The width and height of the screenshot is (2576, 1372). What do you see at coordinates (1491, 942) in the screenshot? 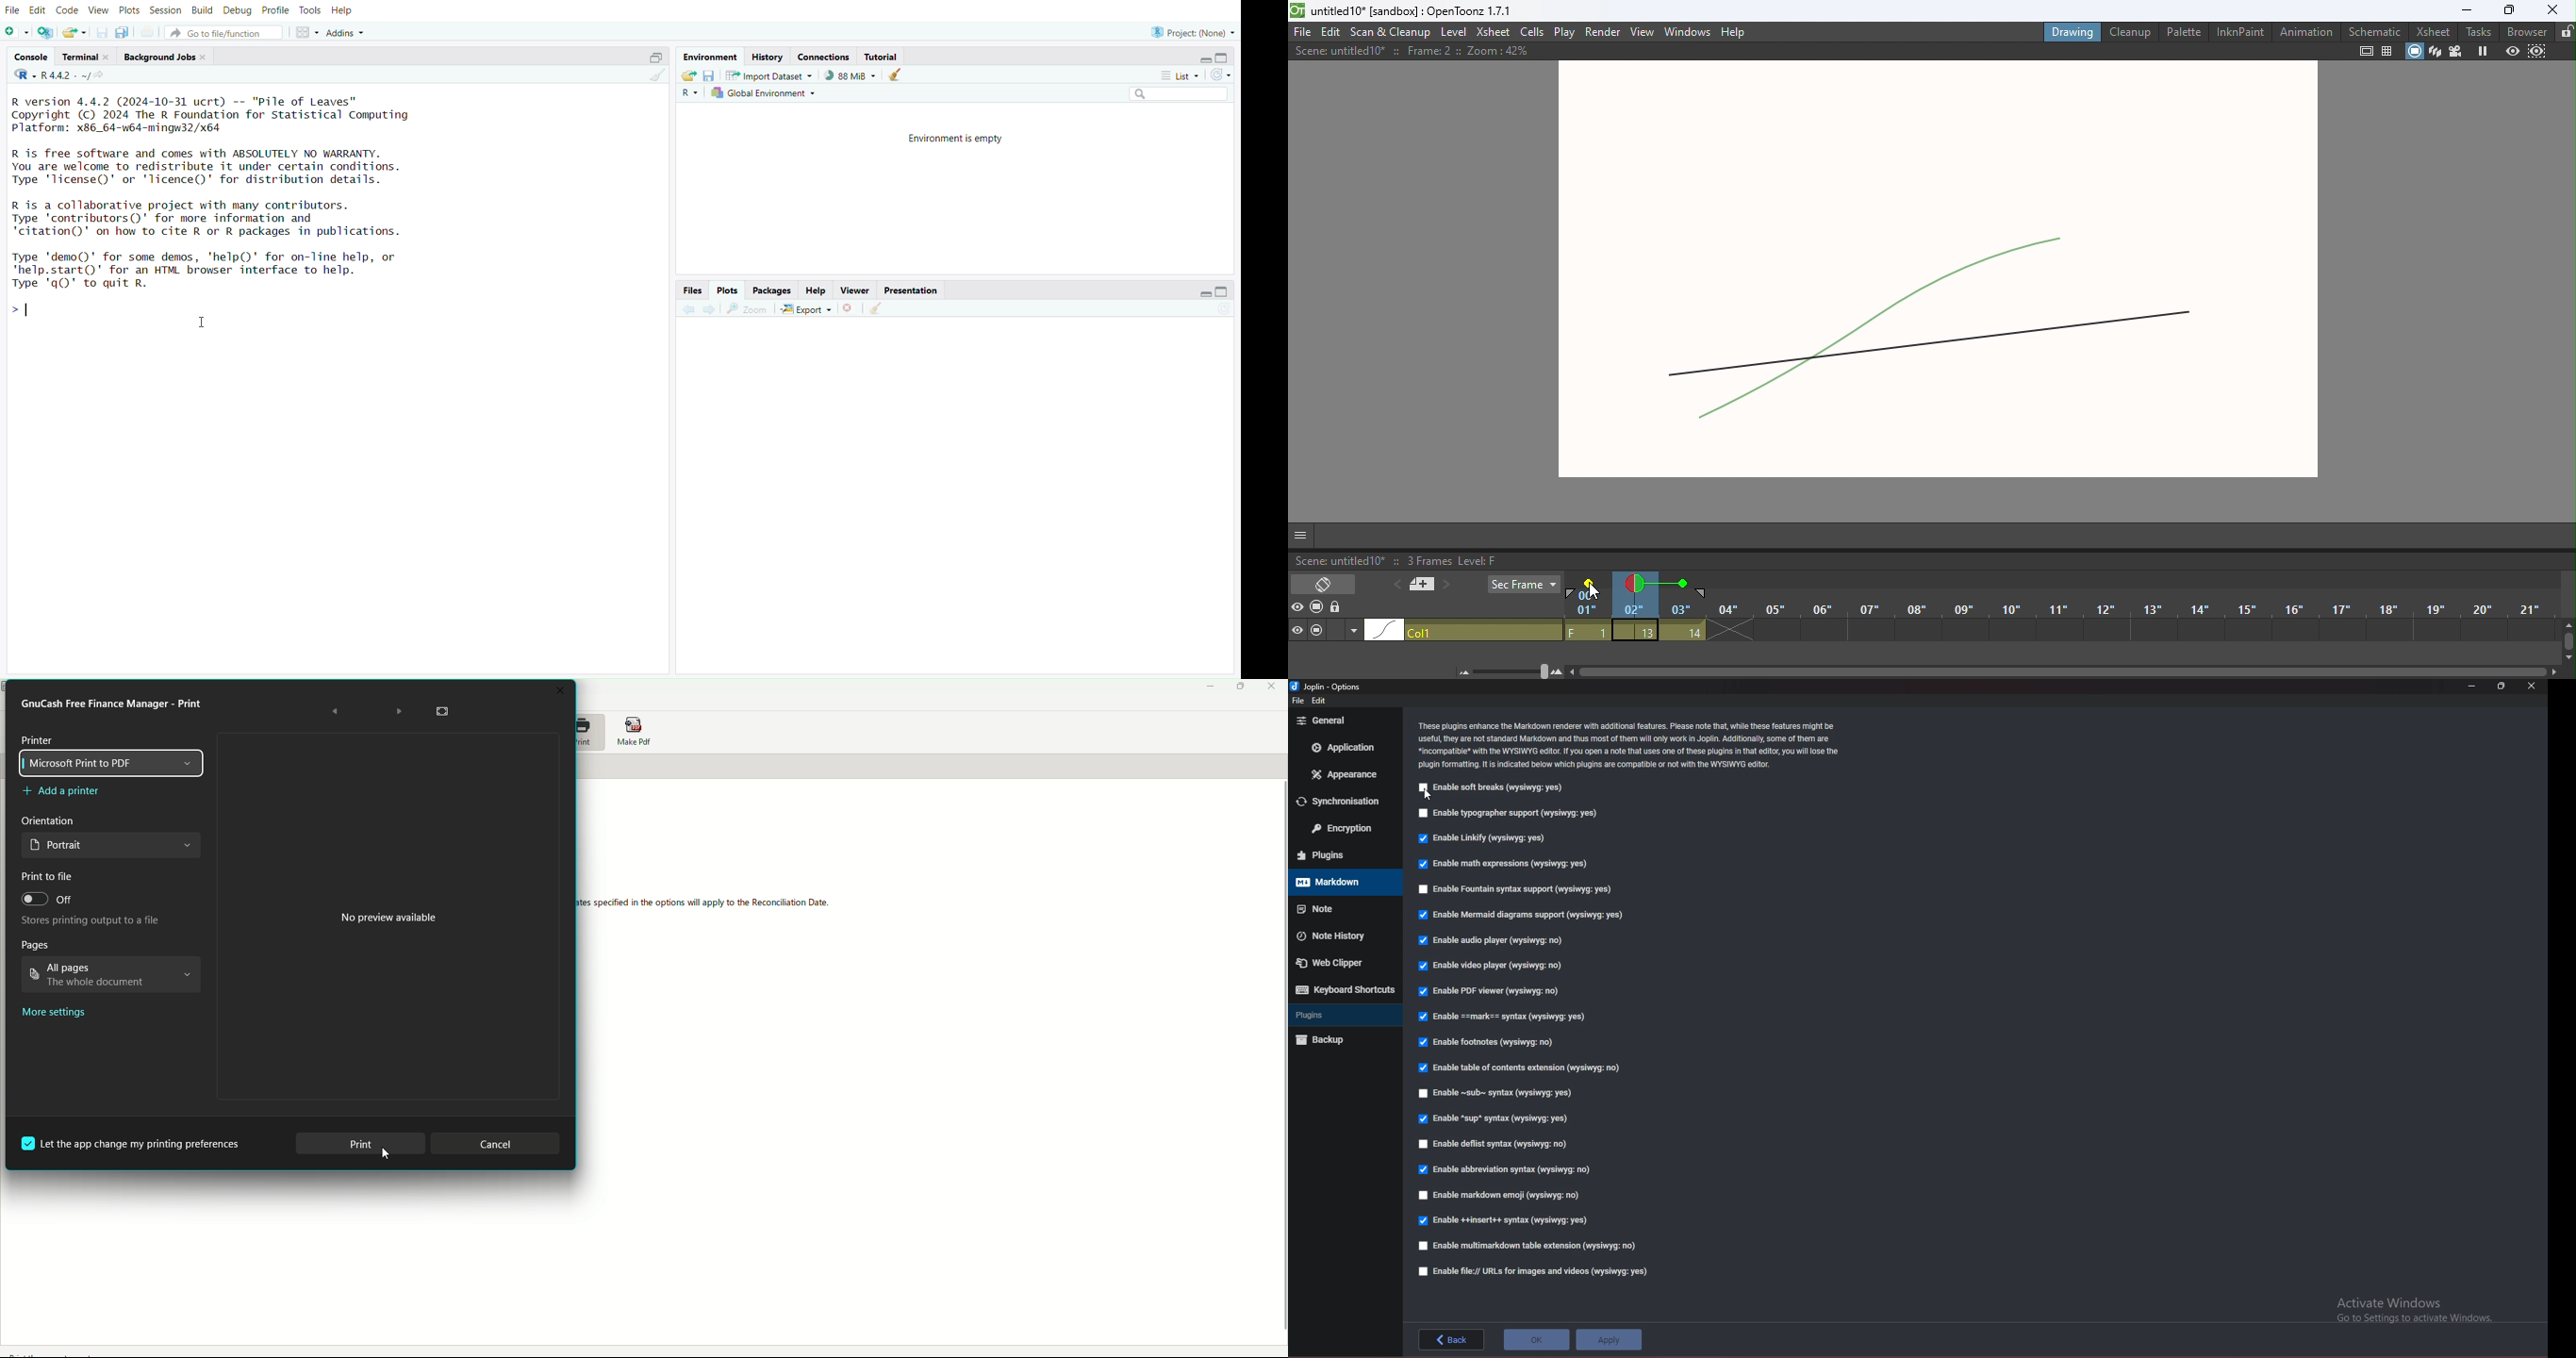
I see `enable audio player` at bounding box center [1491, 942].